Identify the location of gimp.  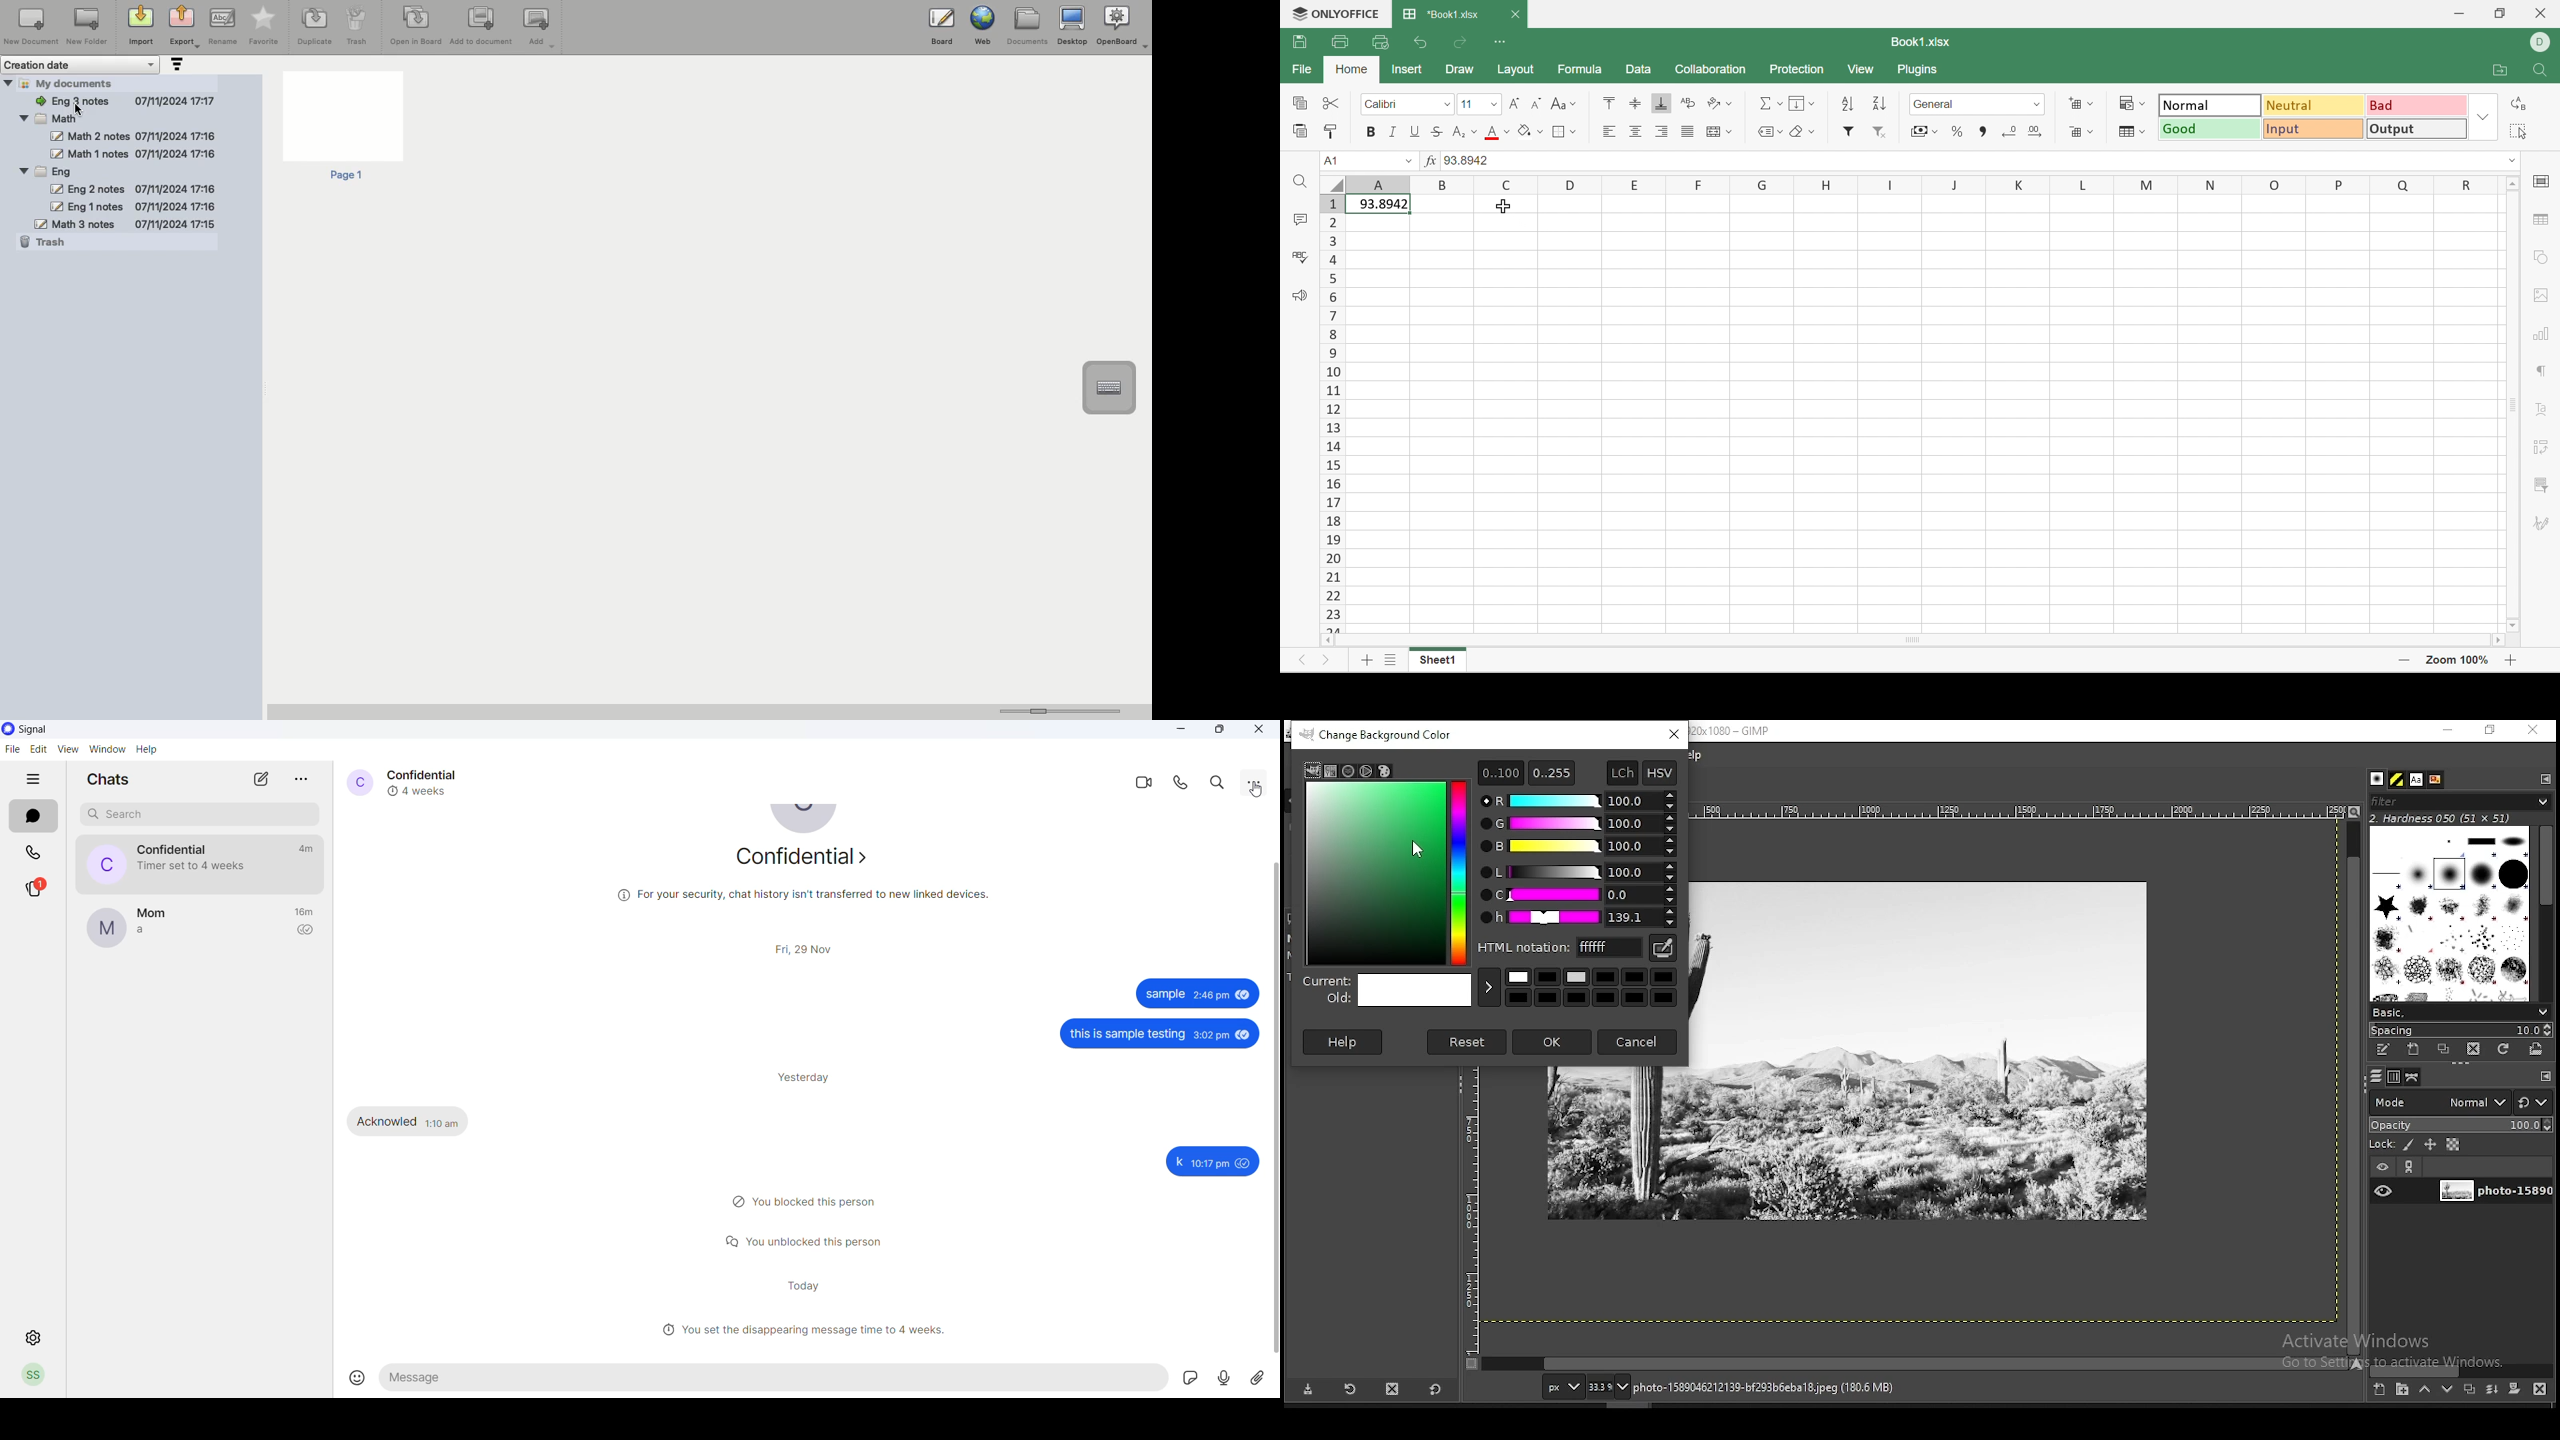
(1312, 770).